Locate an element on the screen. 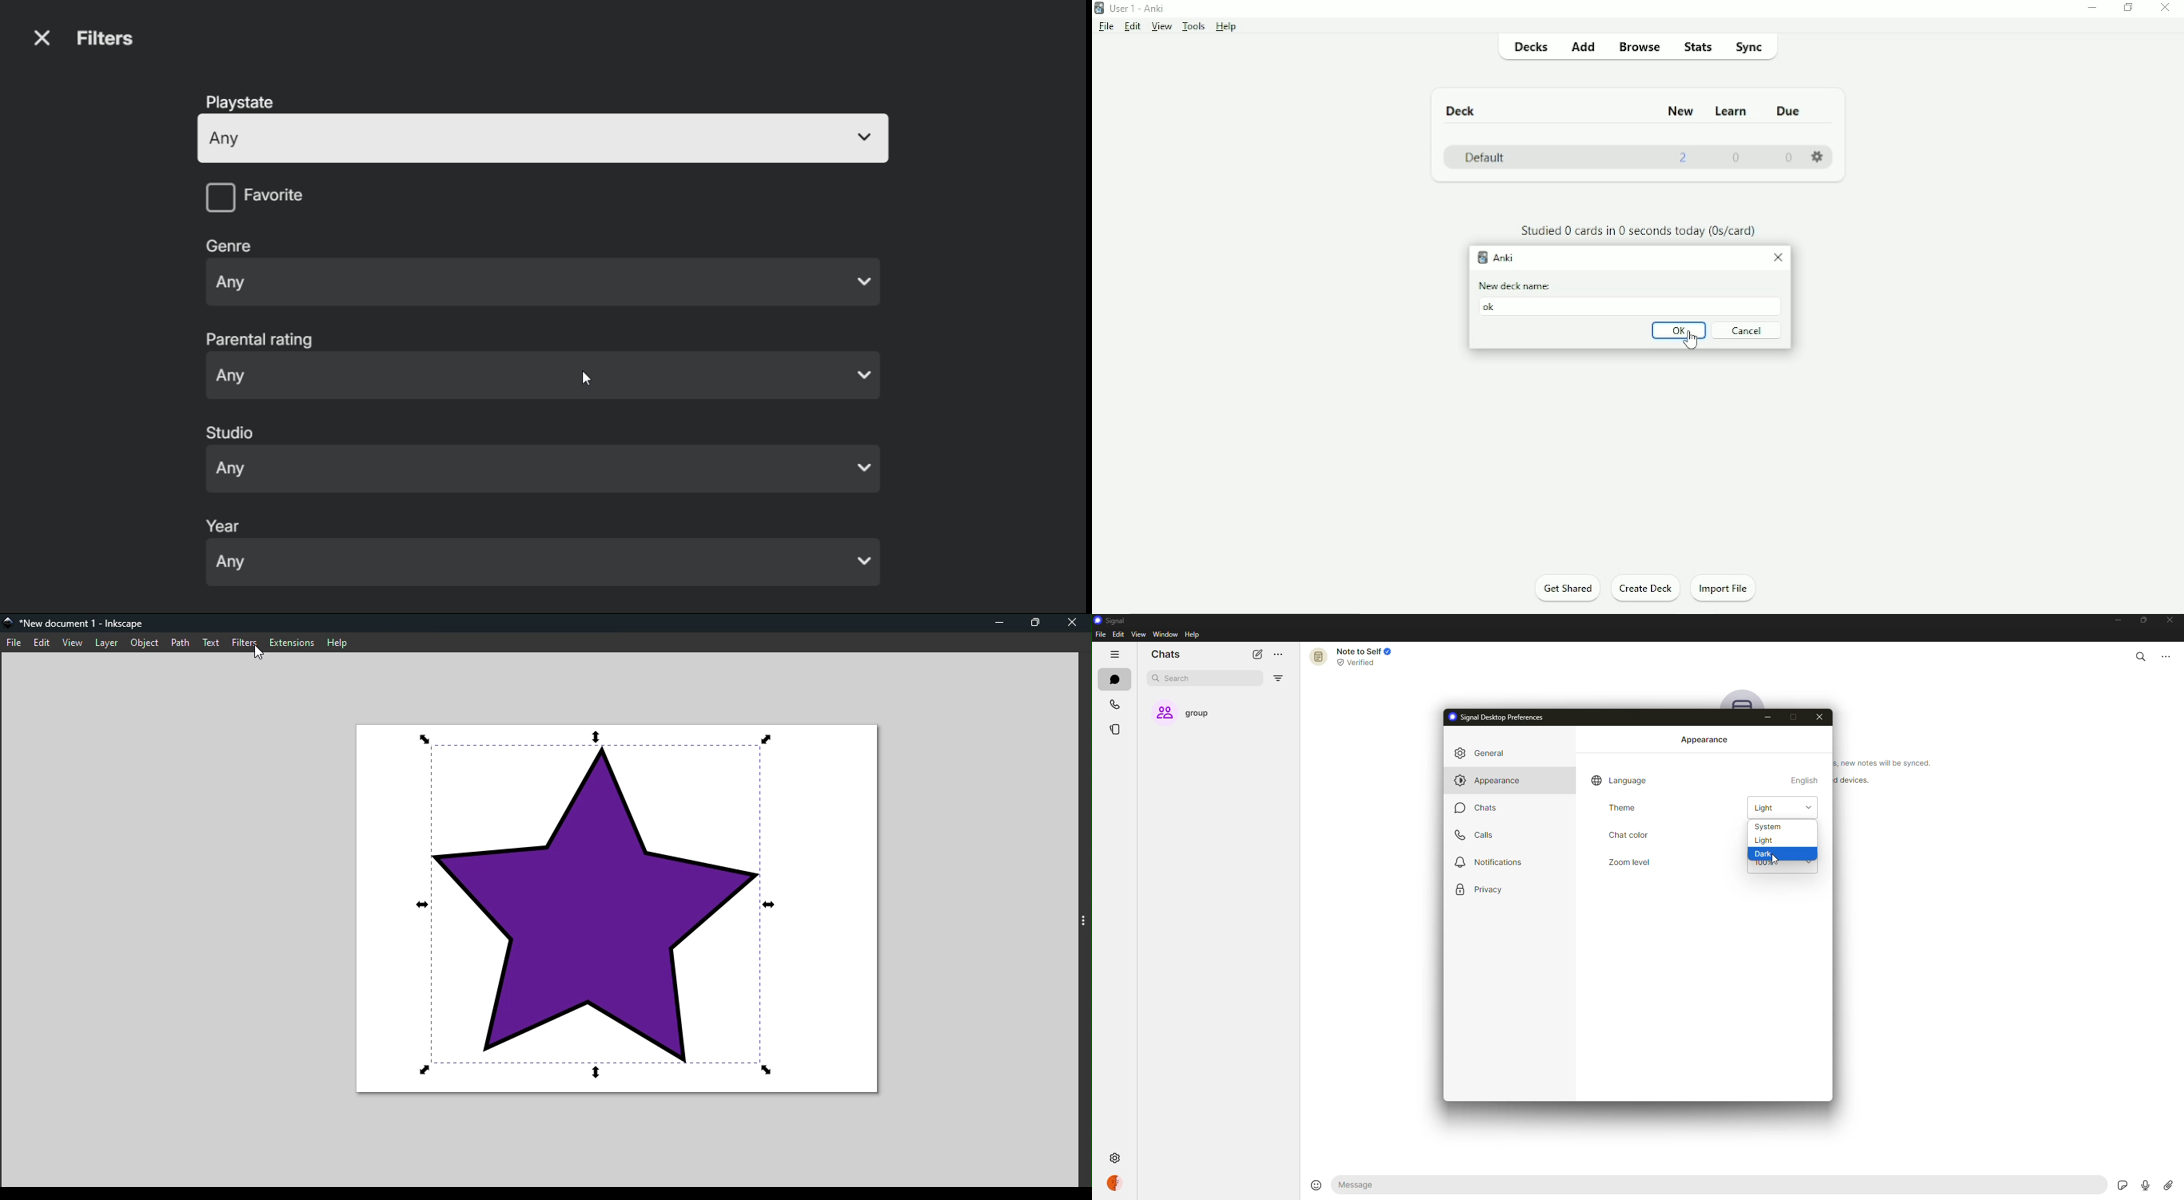 The width and height of the screenshot is (2184, 1204). file is located at coordinates (1100, 635).